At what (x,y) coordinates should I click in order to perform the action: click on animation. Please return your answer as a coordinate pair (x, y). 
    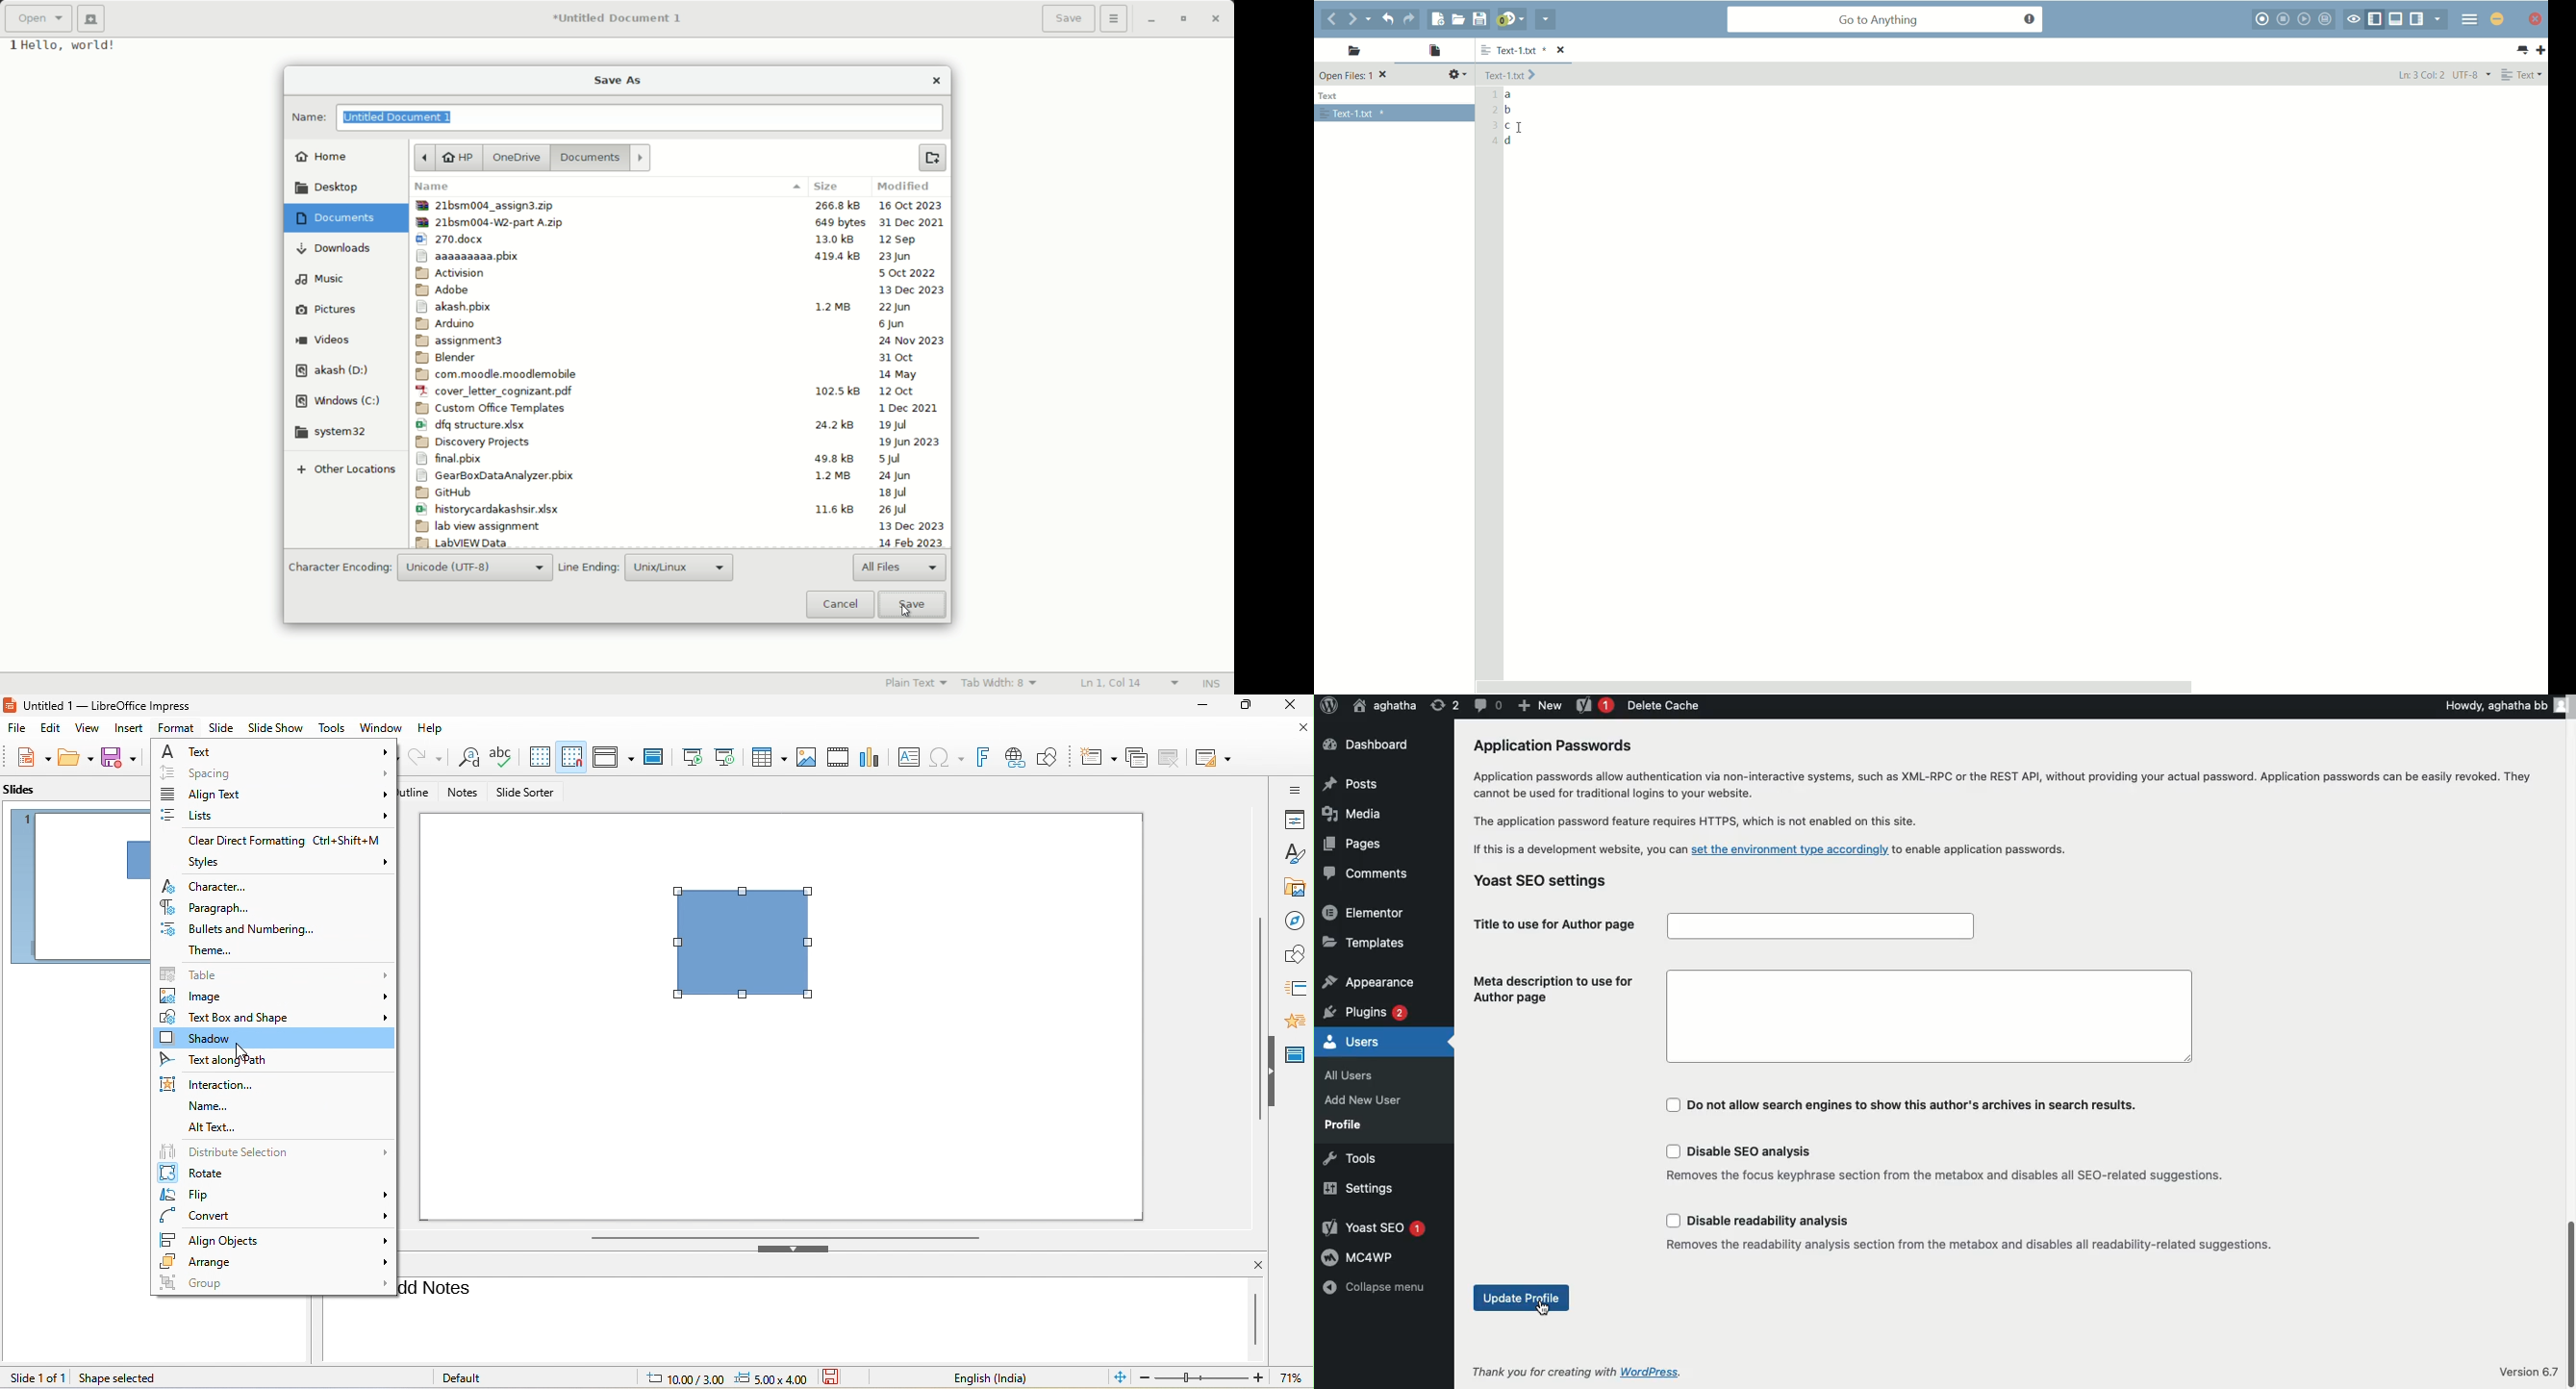
    Looking at the image, I should click on (1300, 1020).